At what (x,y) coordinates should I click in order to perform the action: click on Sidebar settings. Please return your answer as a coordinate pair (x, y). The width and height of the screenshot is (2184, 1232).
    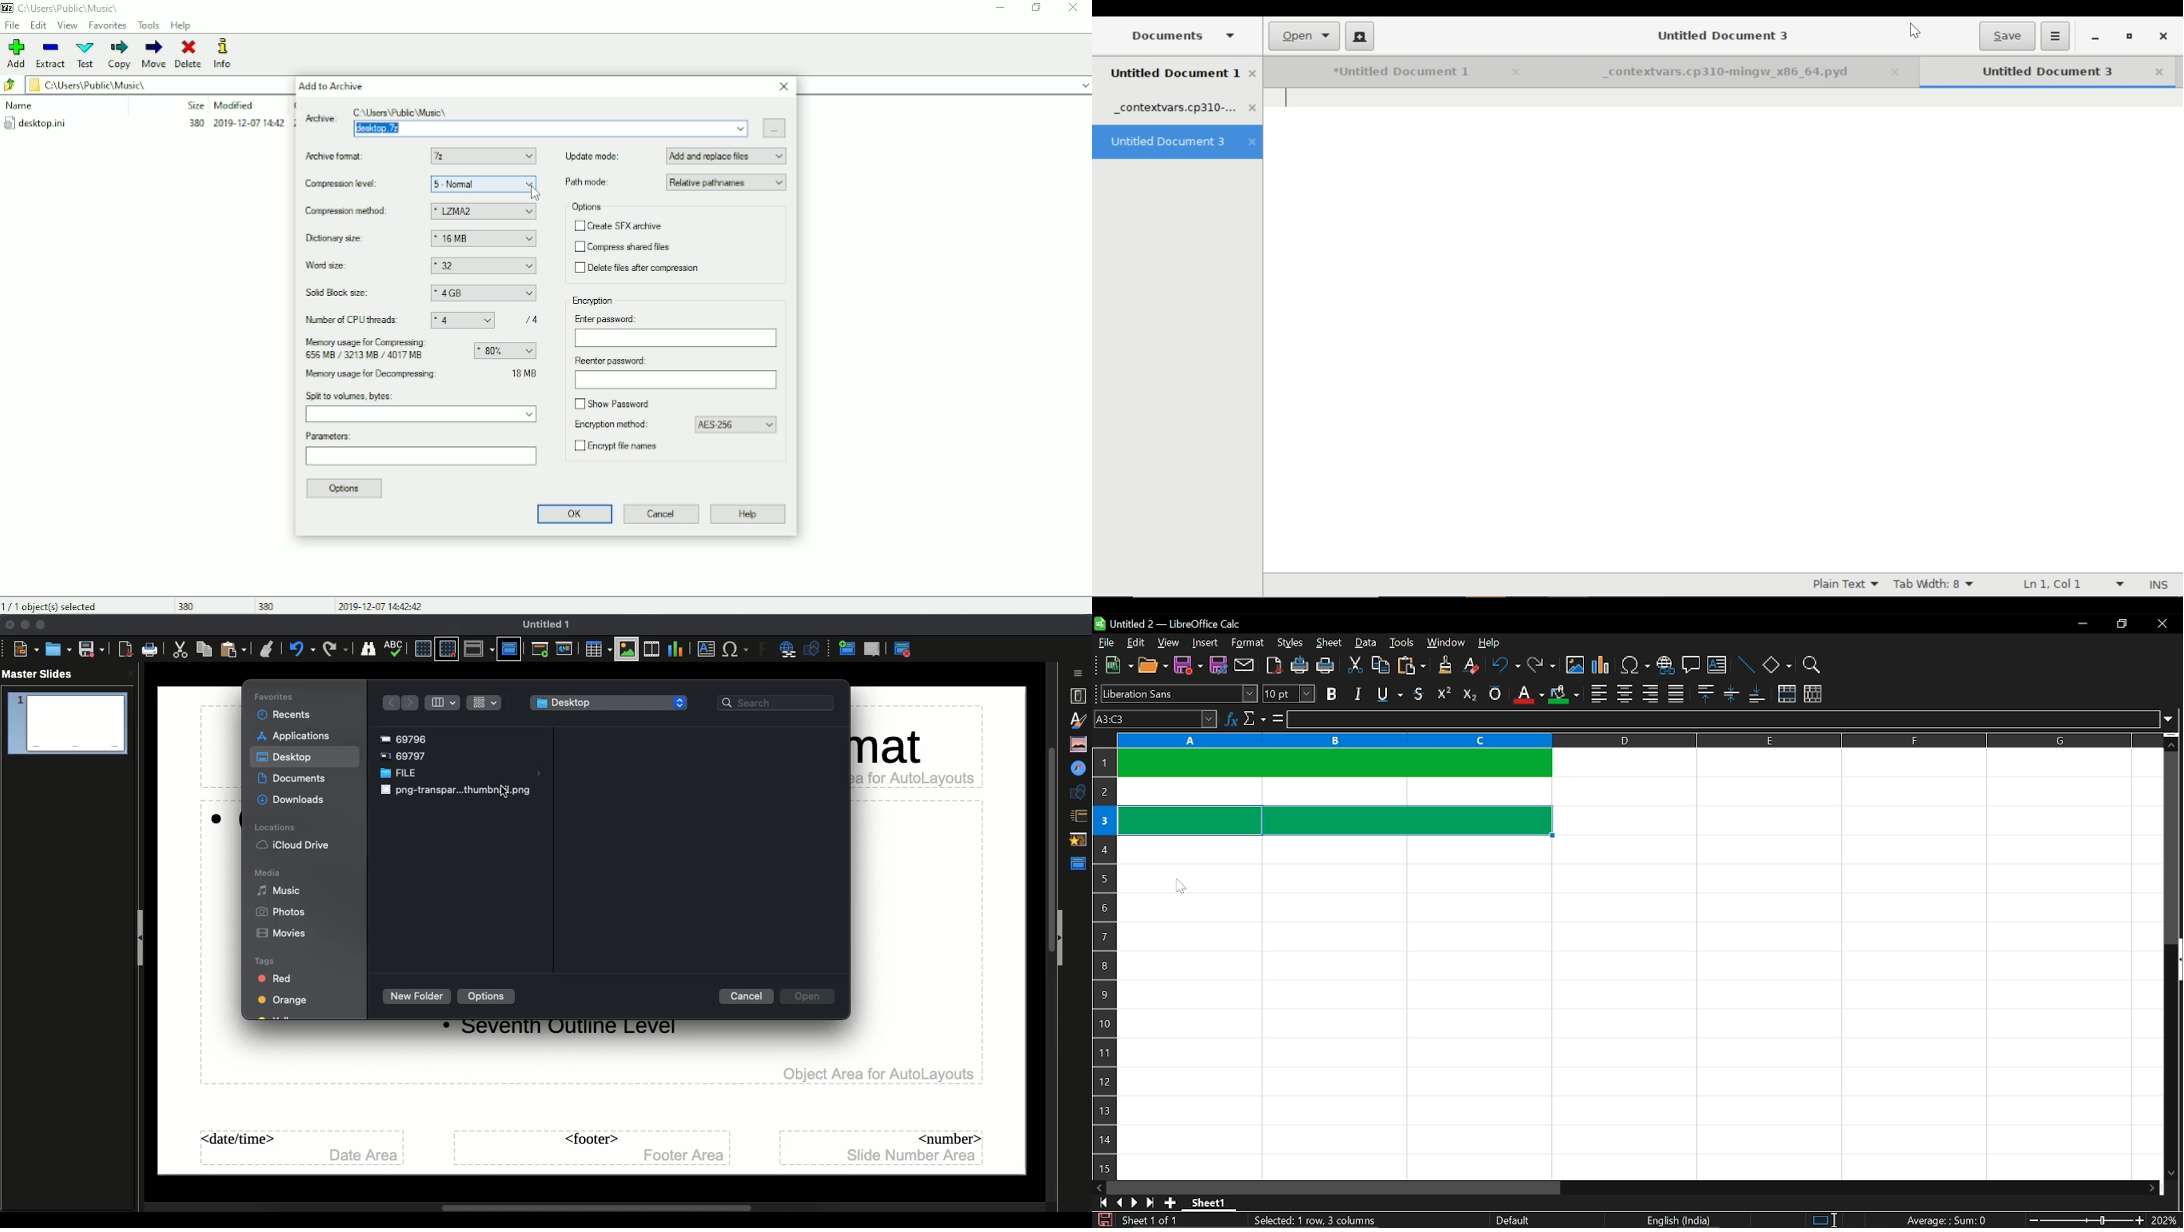
    Looking at the image, I should click on (1080, 673).